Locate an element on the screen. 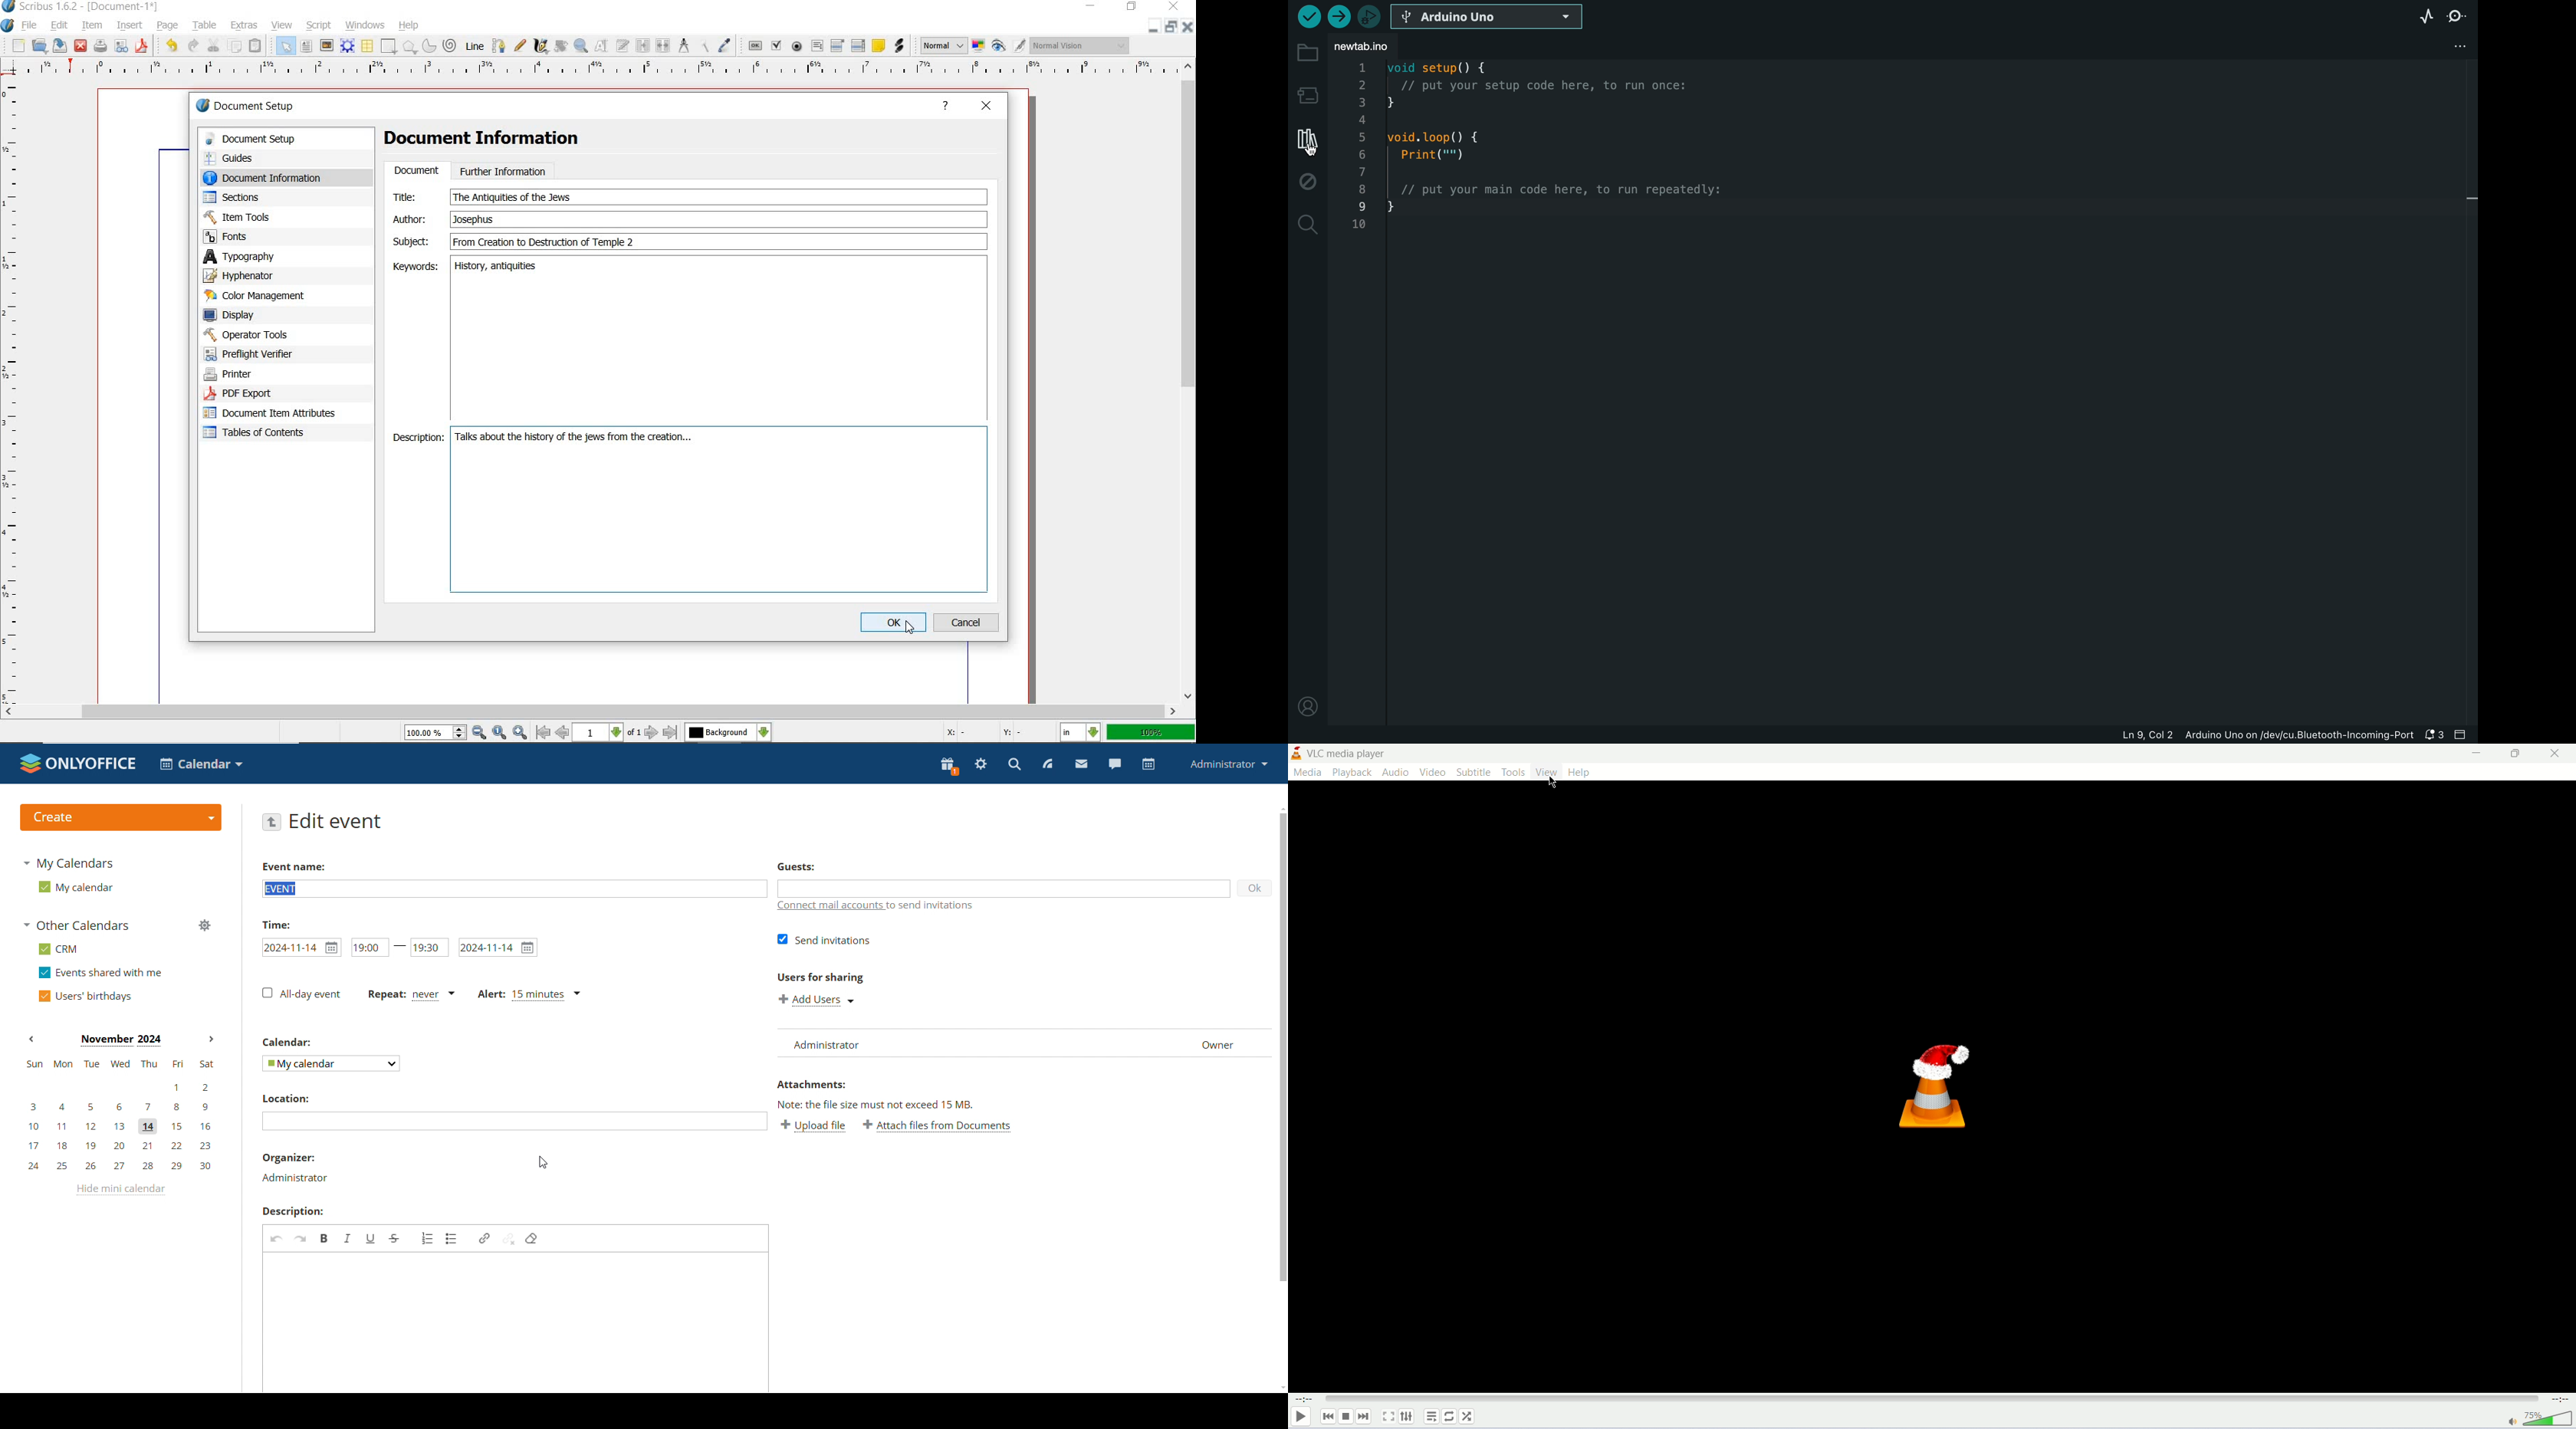 The image size is (2576, 1456). total time is located at coordinates (2559, 1400).